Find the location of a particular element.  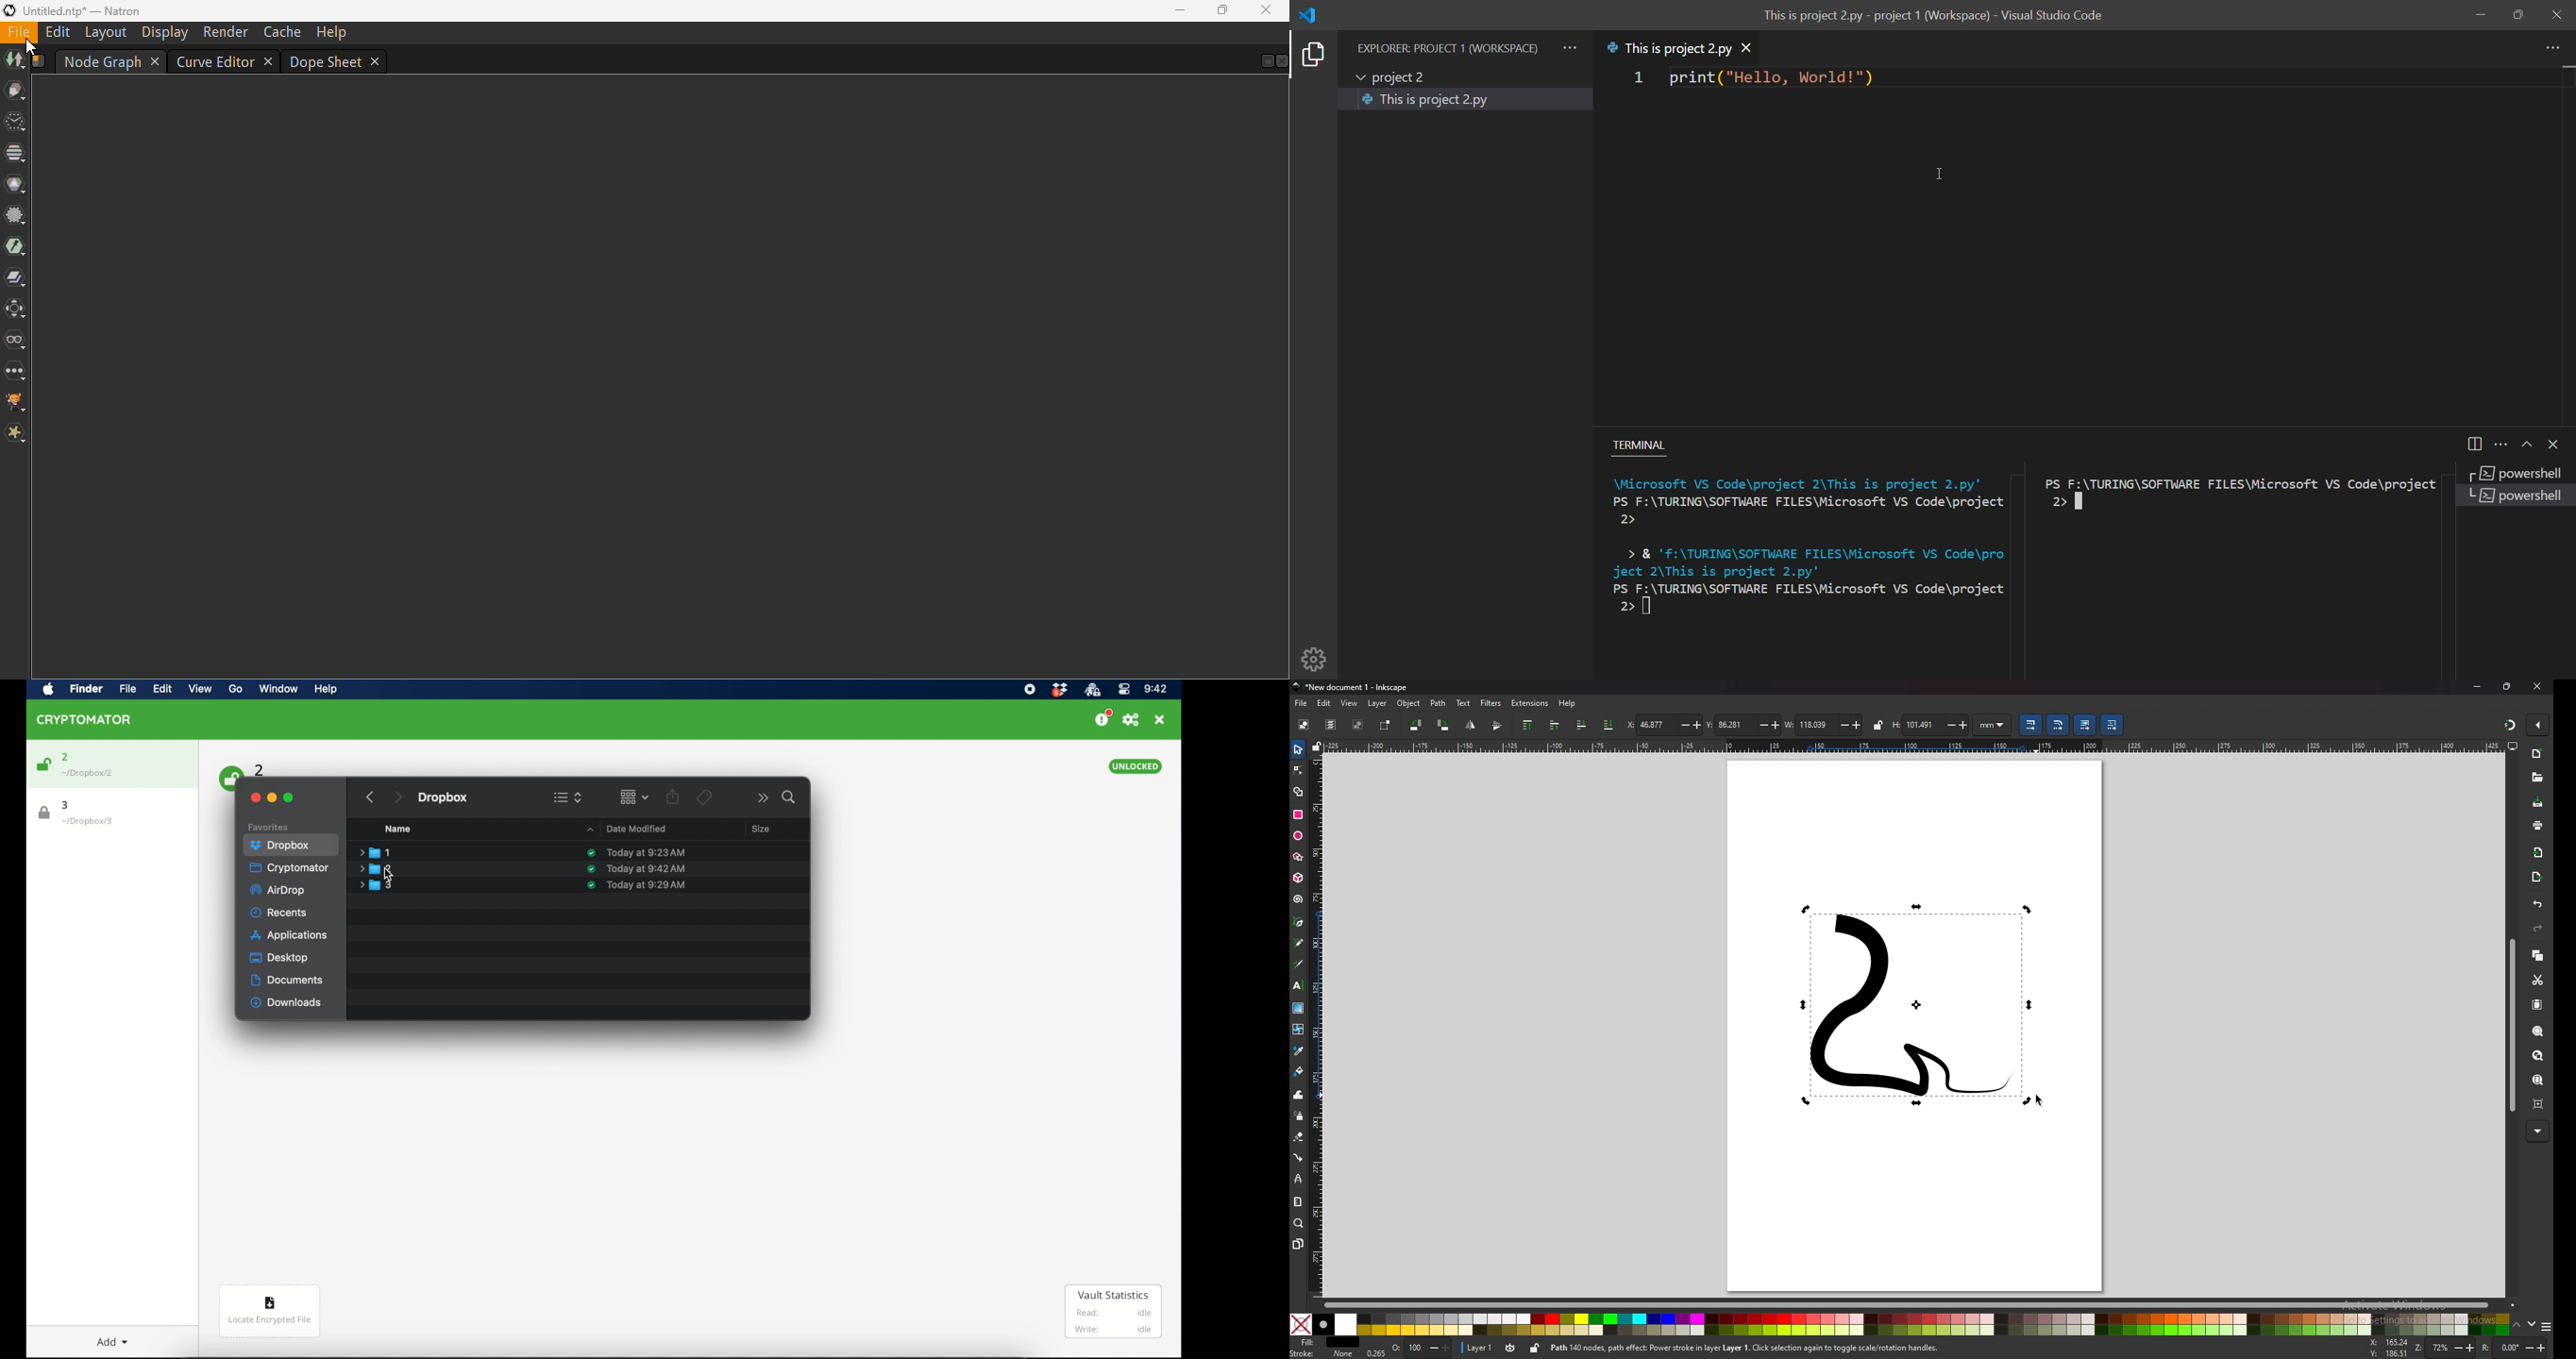

split is located at coordinates (2478, 444).